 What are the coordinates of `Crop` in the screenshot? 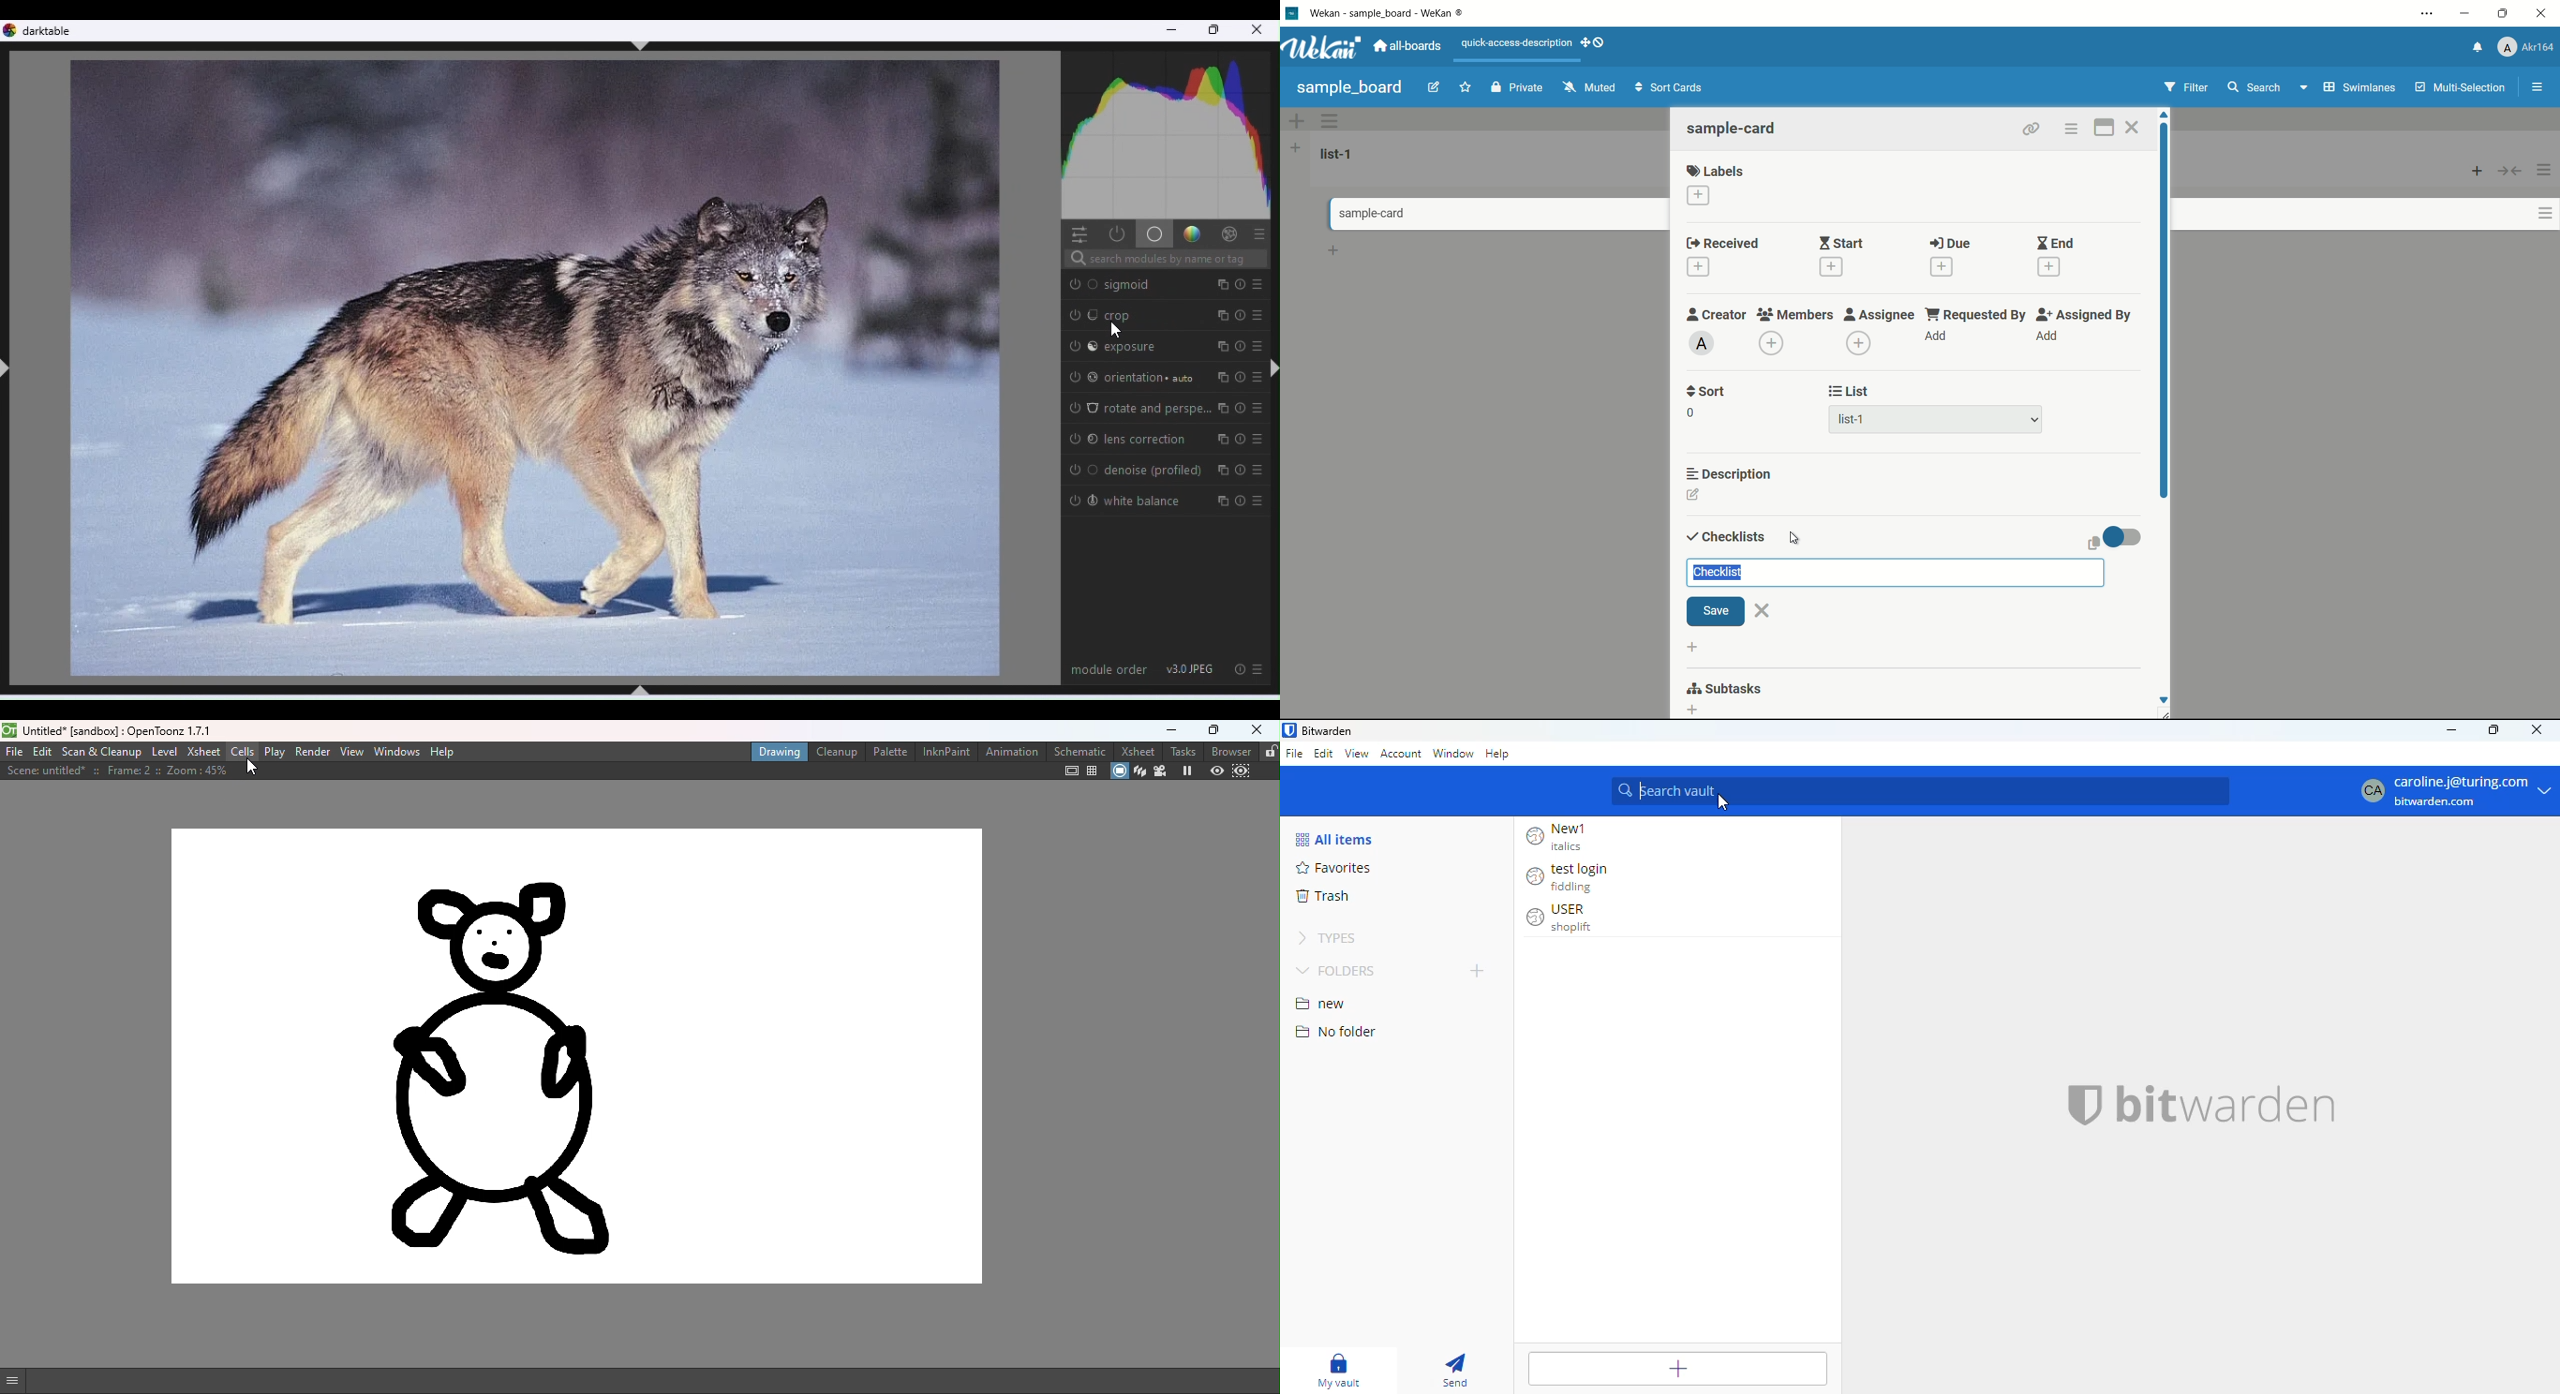 It's located at (1168, 312).